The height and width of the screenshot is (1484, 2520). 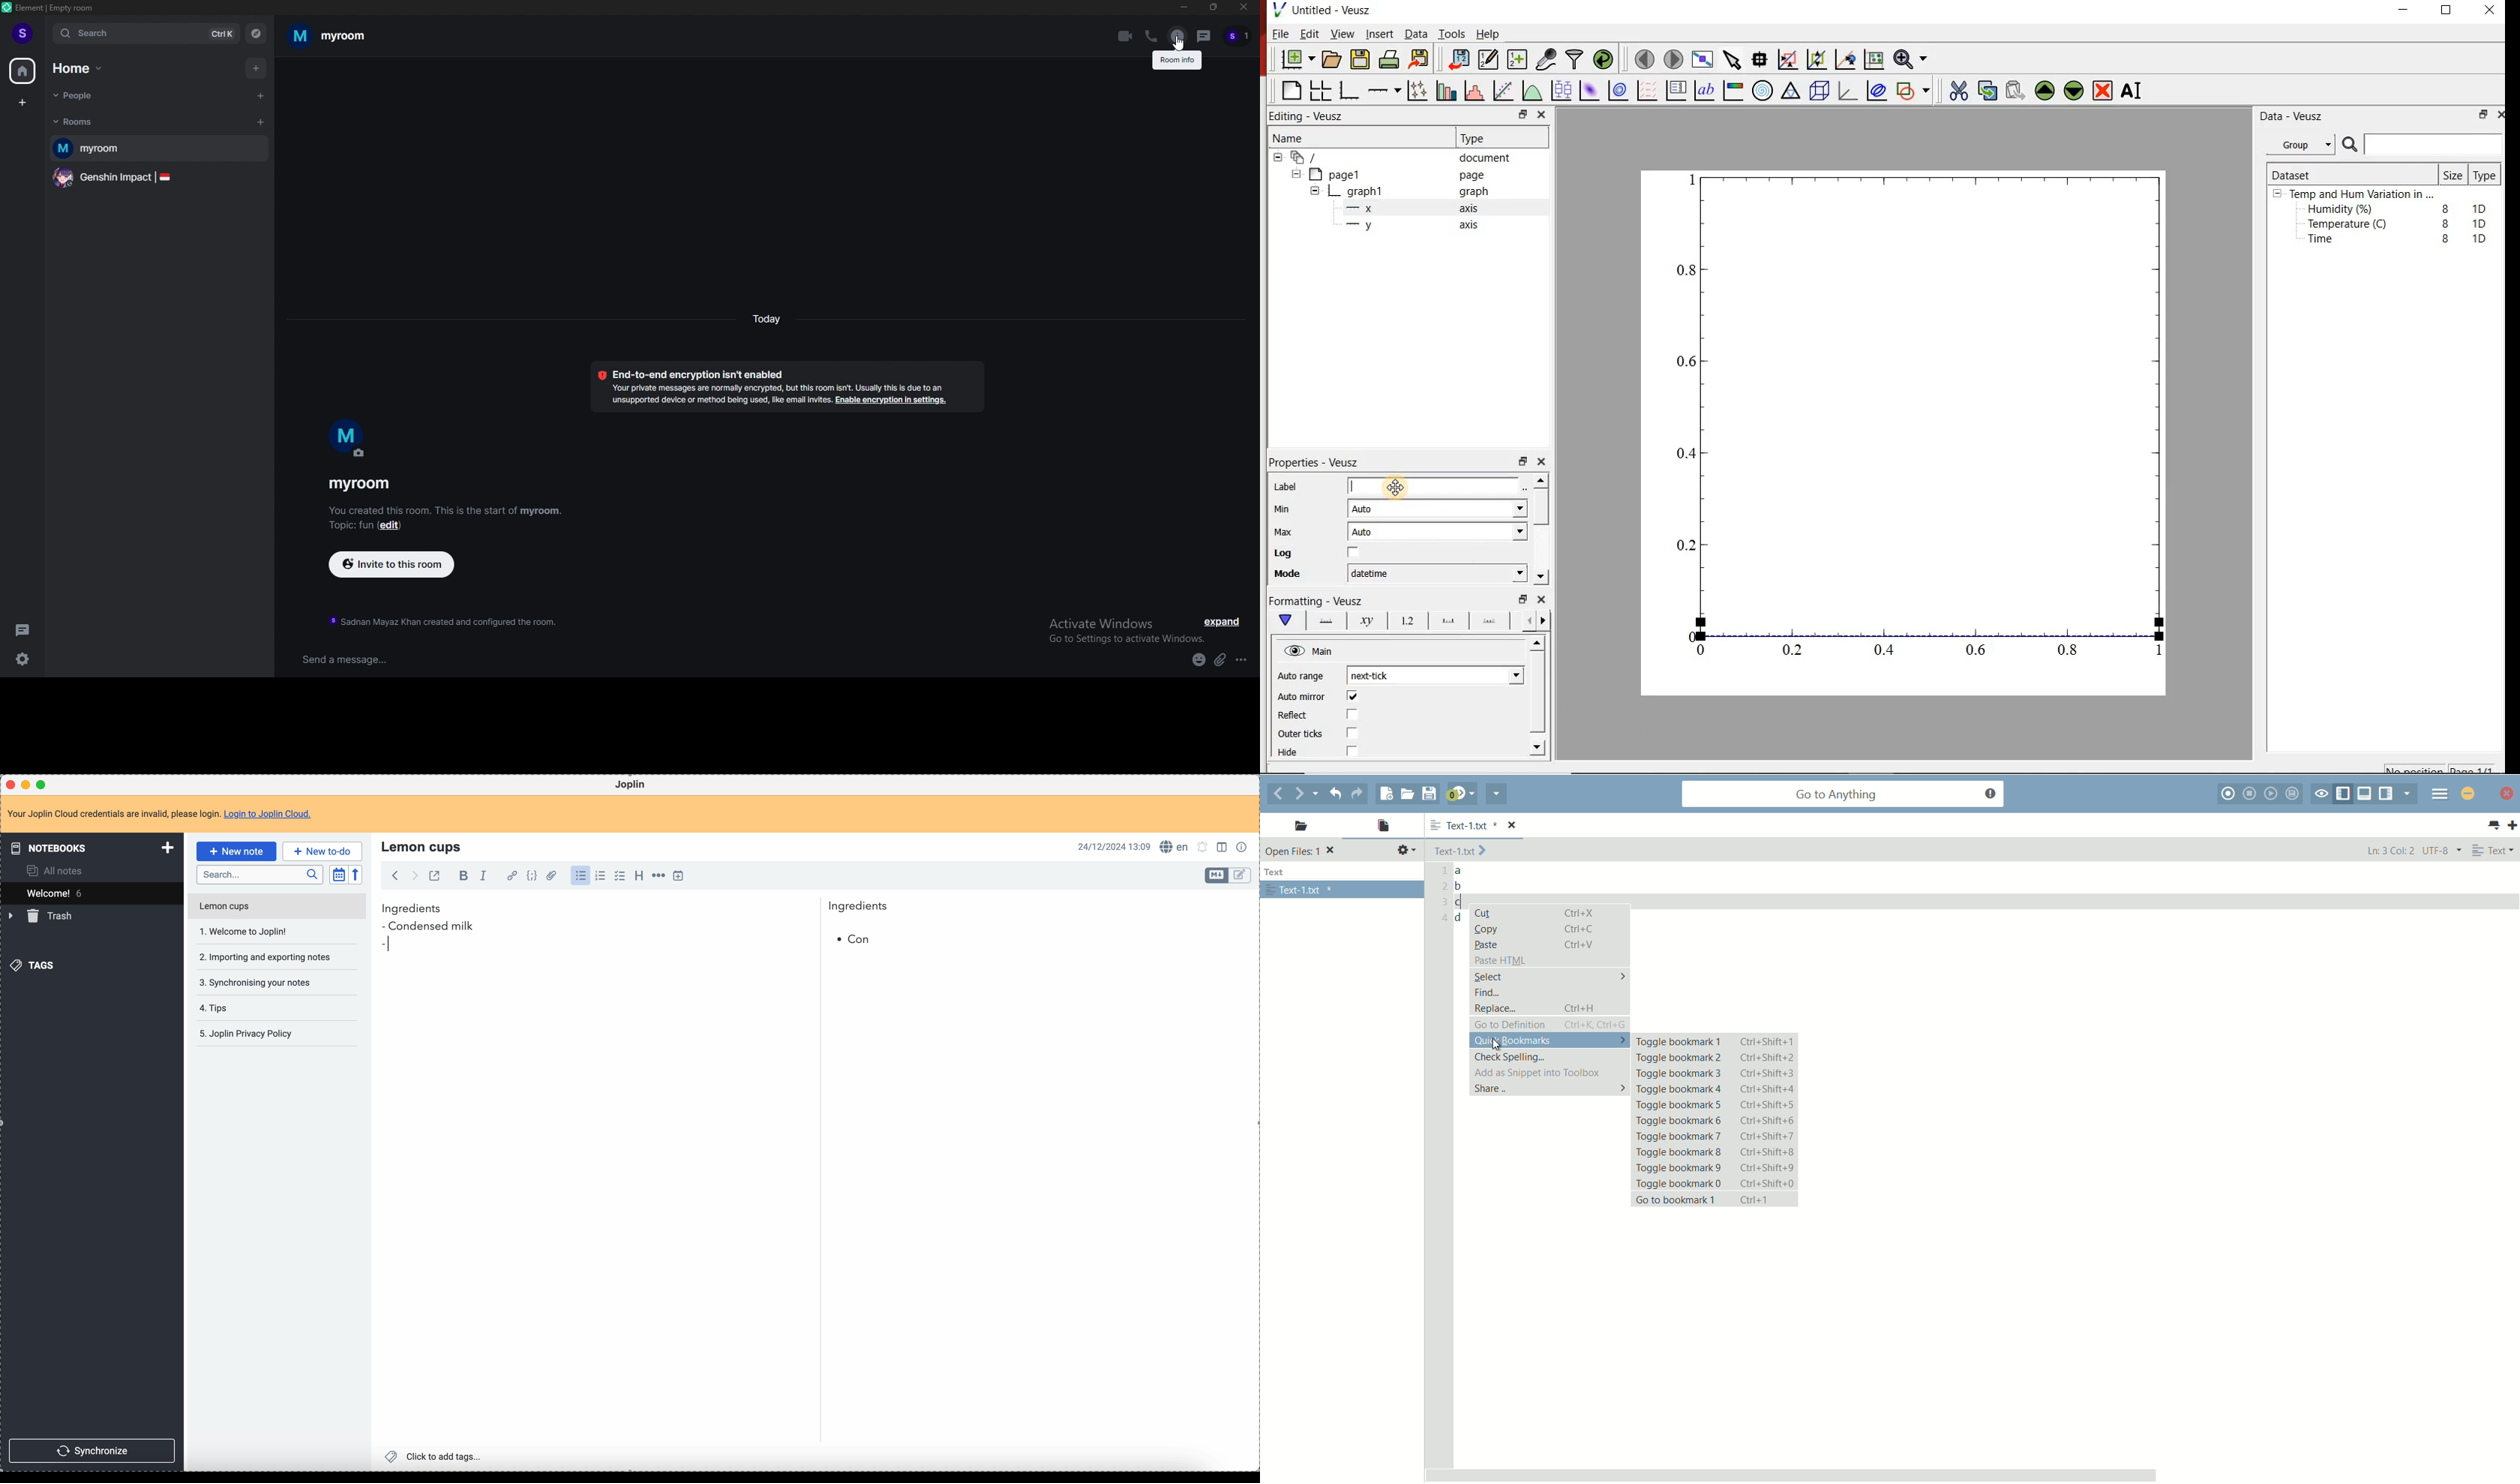 What do you see at coordinates (404, 659) in the screenshot?
I see `send a message` at bounding box center [404, 659].